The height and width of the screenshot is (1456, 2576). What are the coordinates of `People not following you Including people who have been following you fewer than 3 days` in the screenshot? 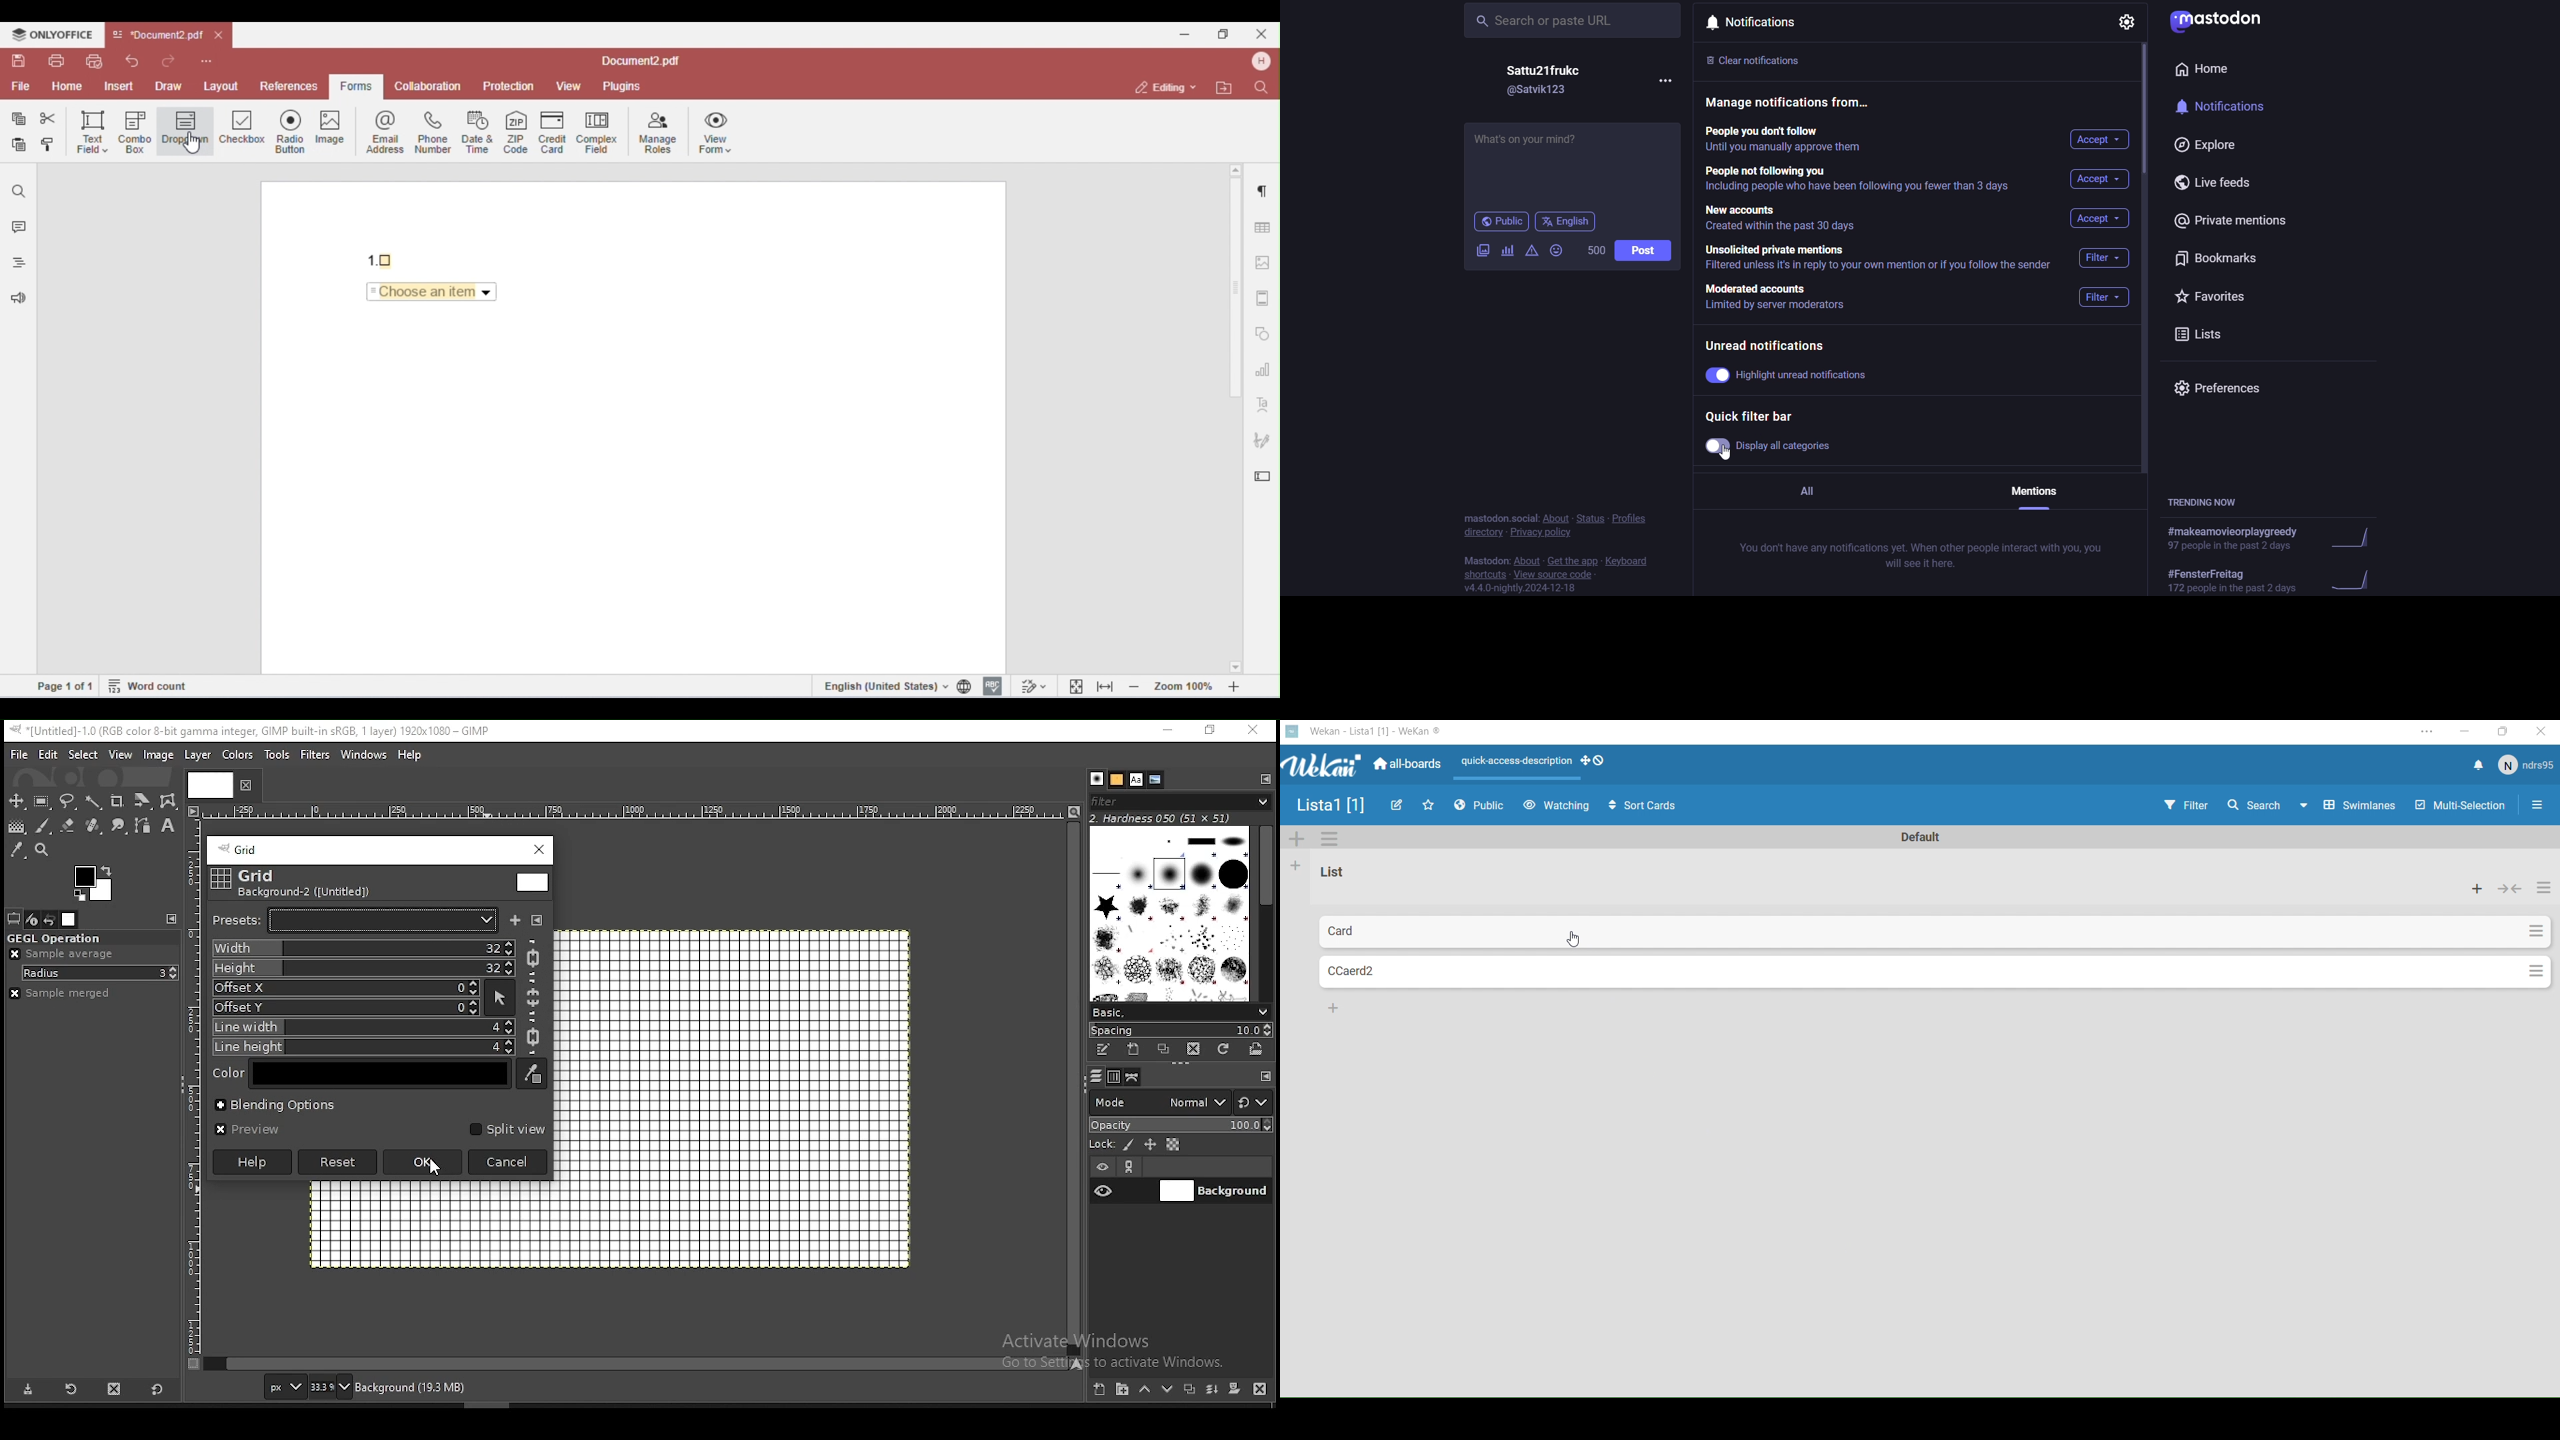 It's located at (1861, 181).